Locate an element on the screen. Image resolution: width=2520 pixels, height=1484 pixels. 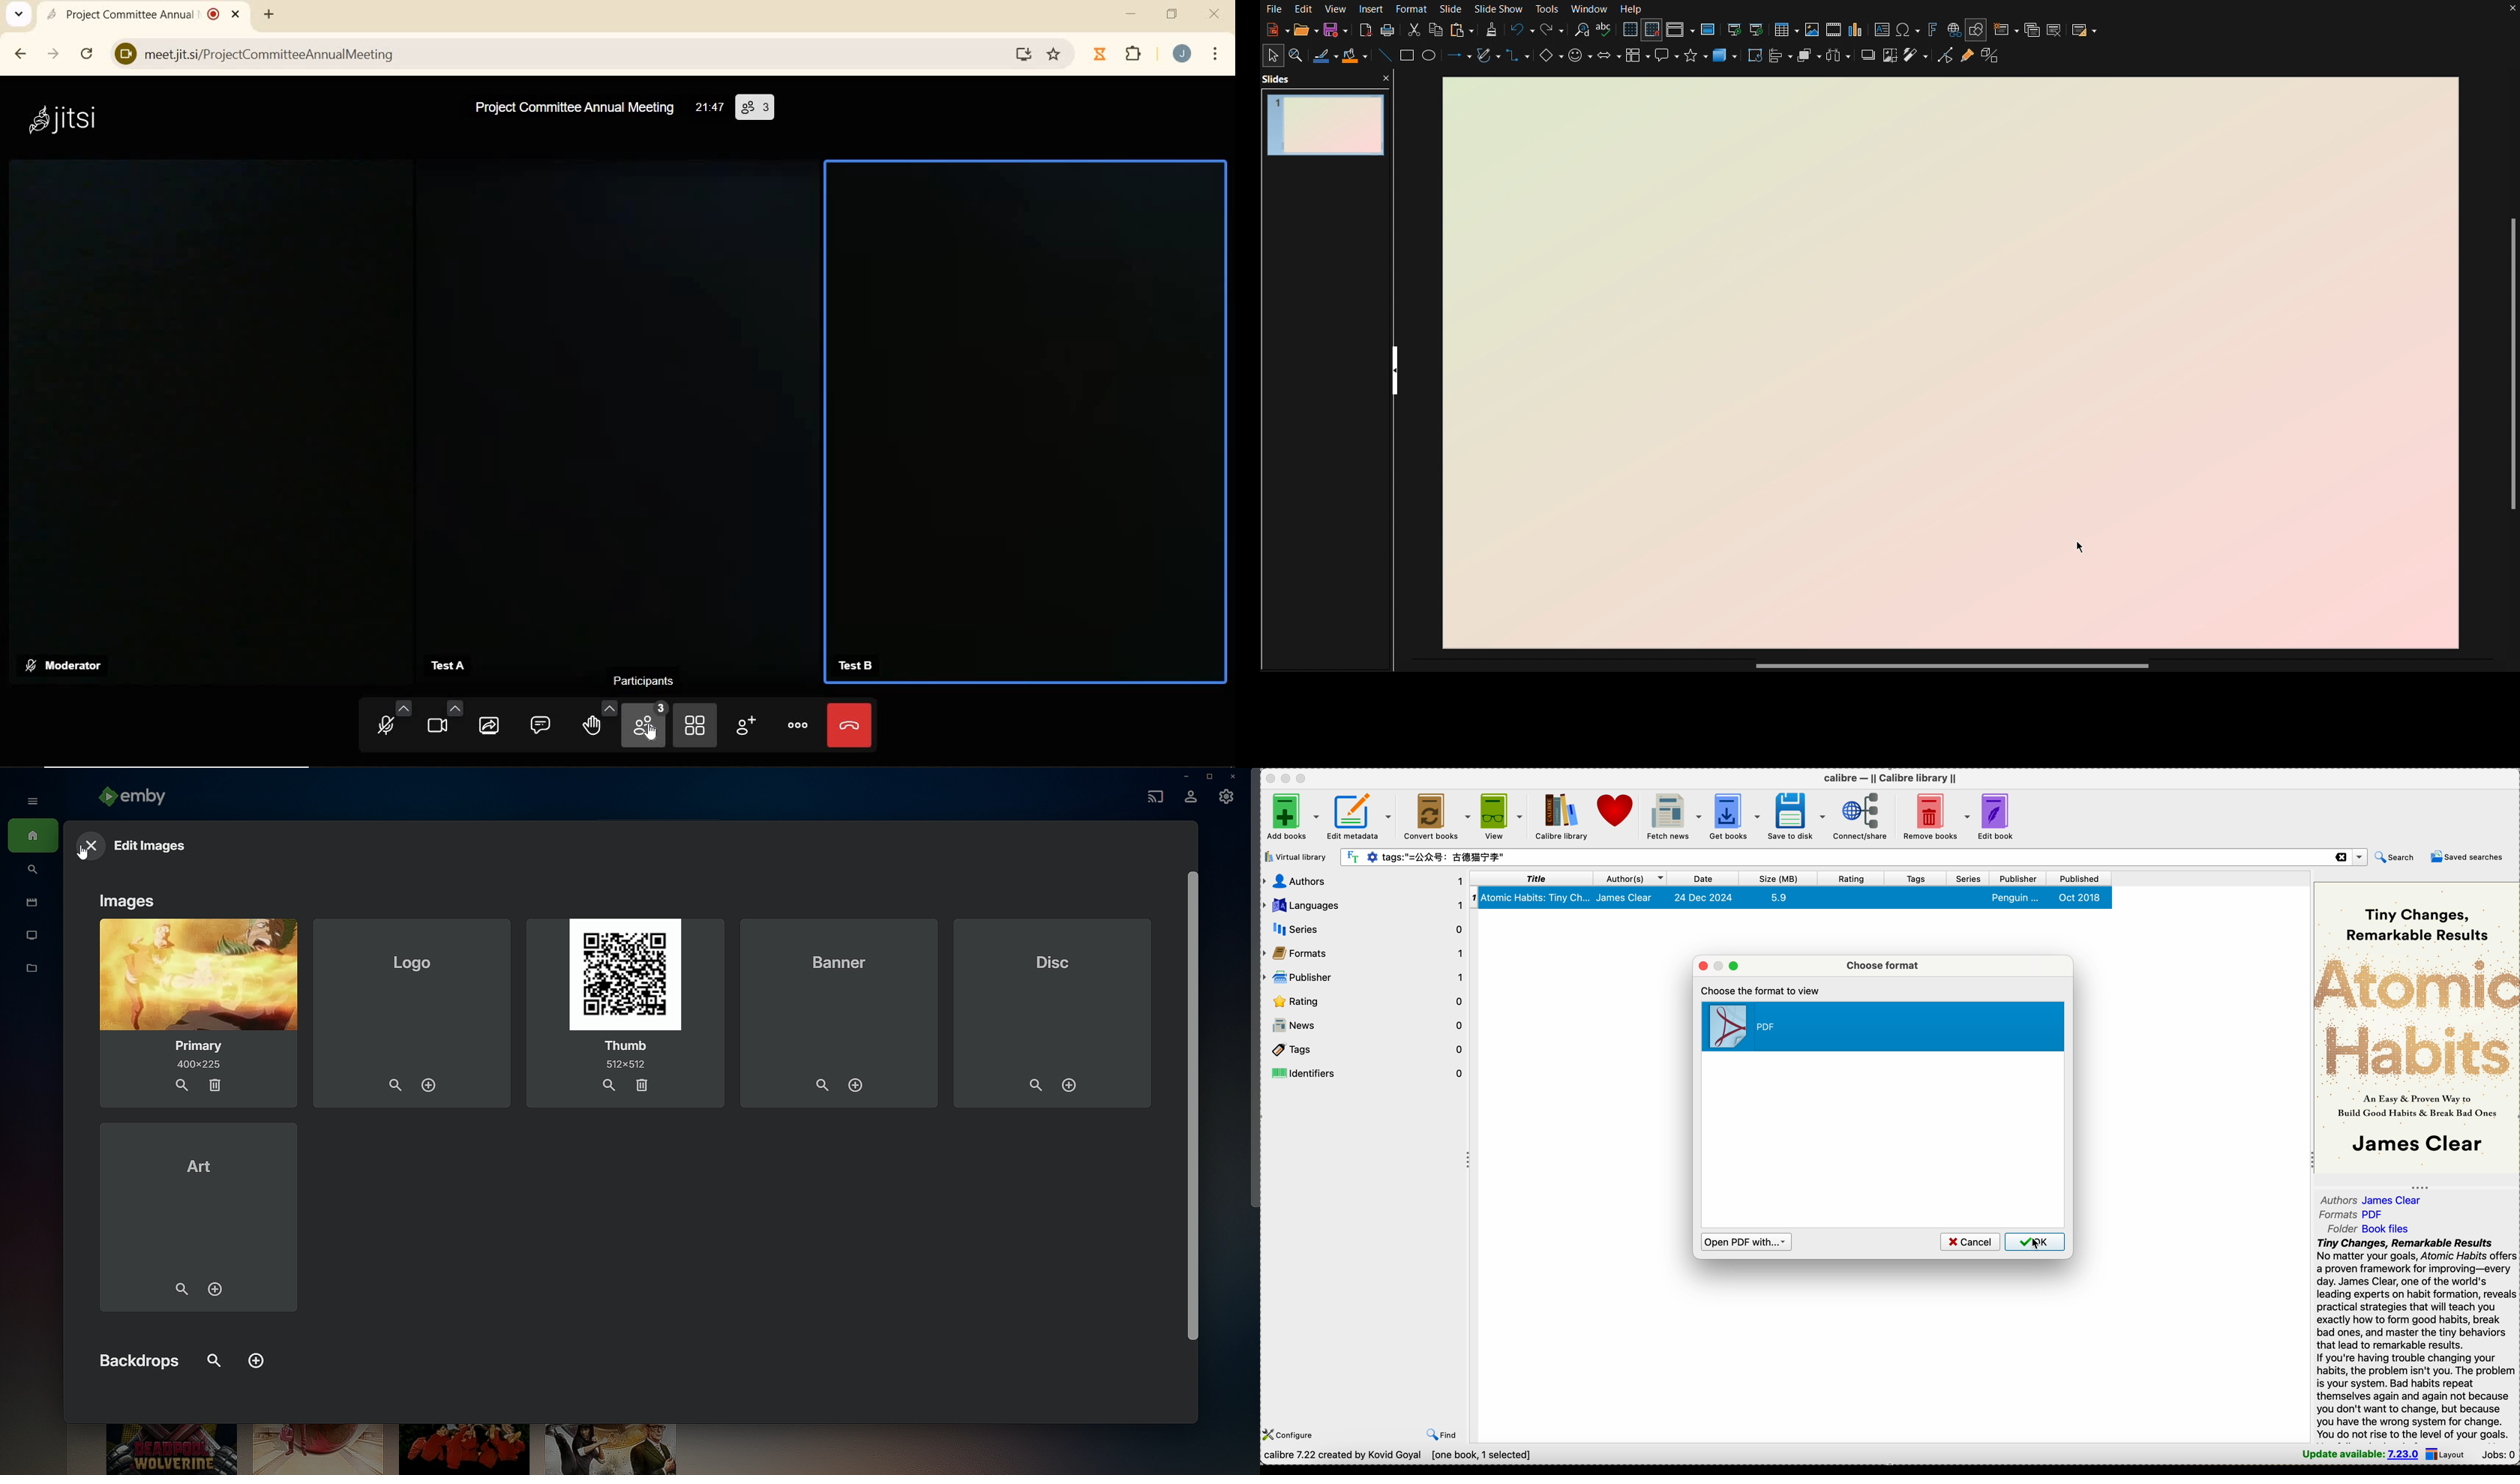
Window is located at coordinates (1589, 9).